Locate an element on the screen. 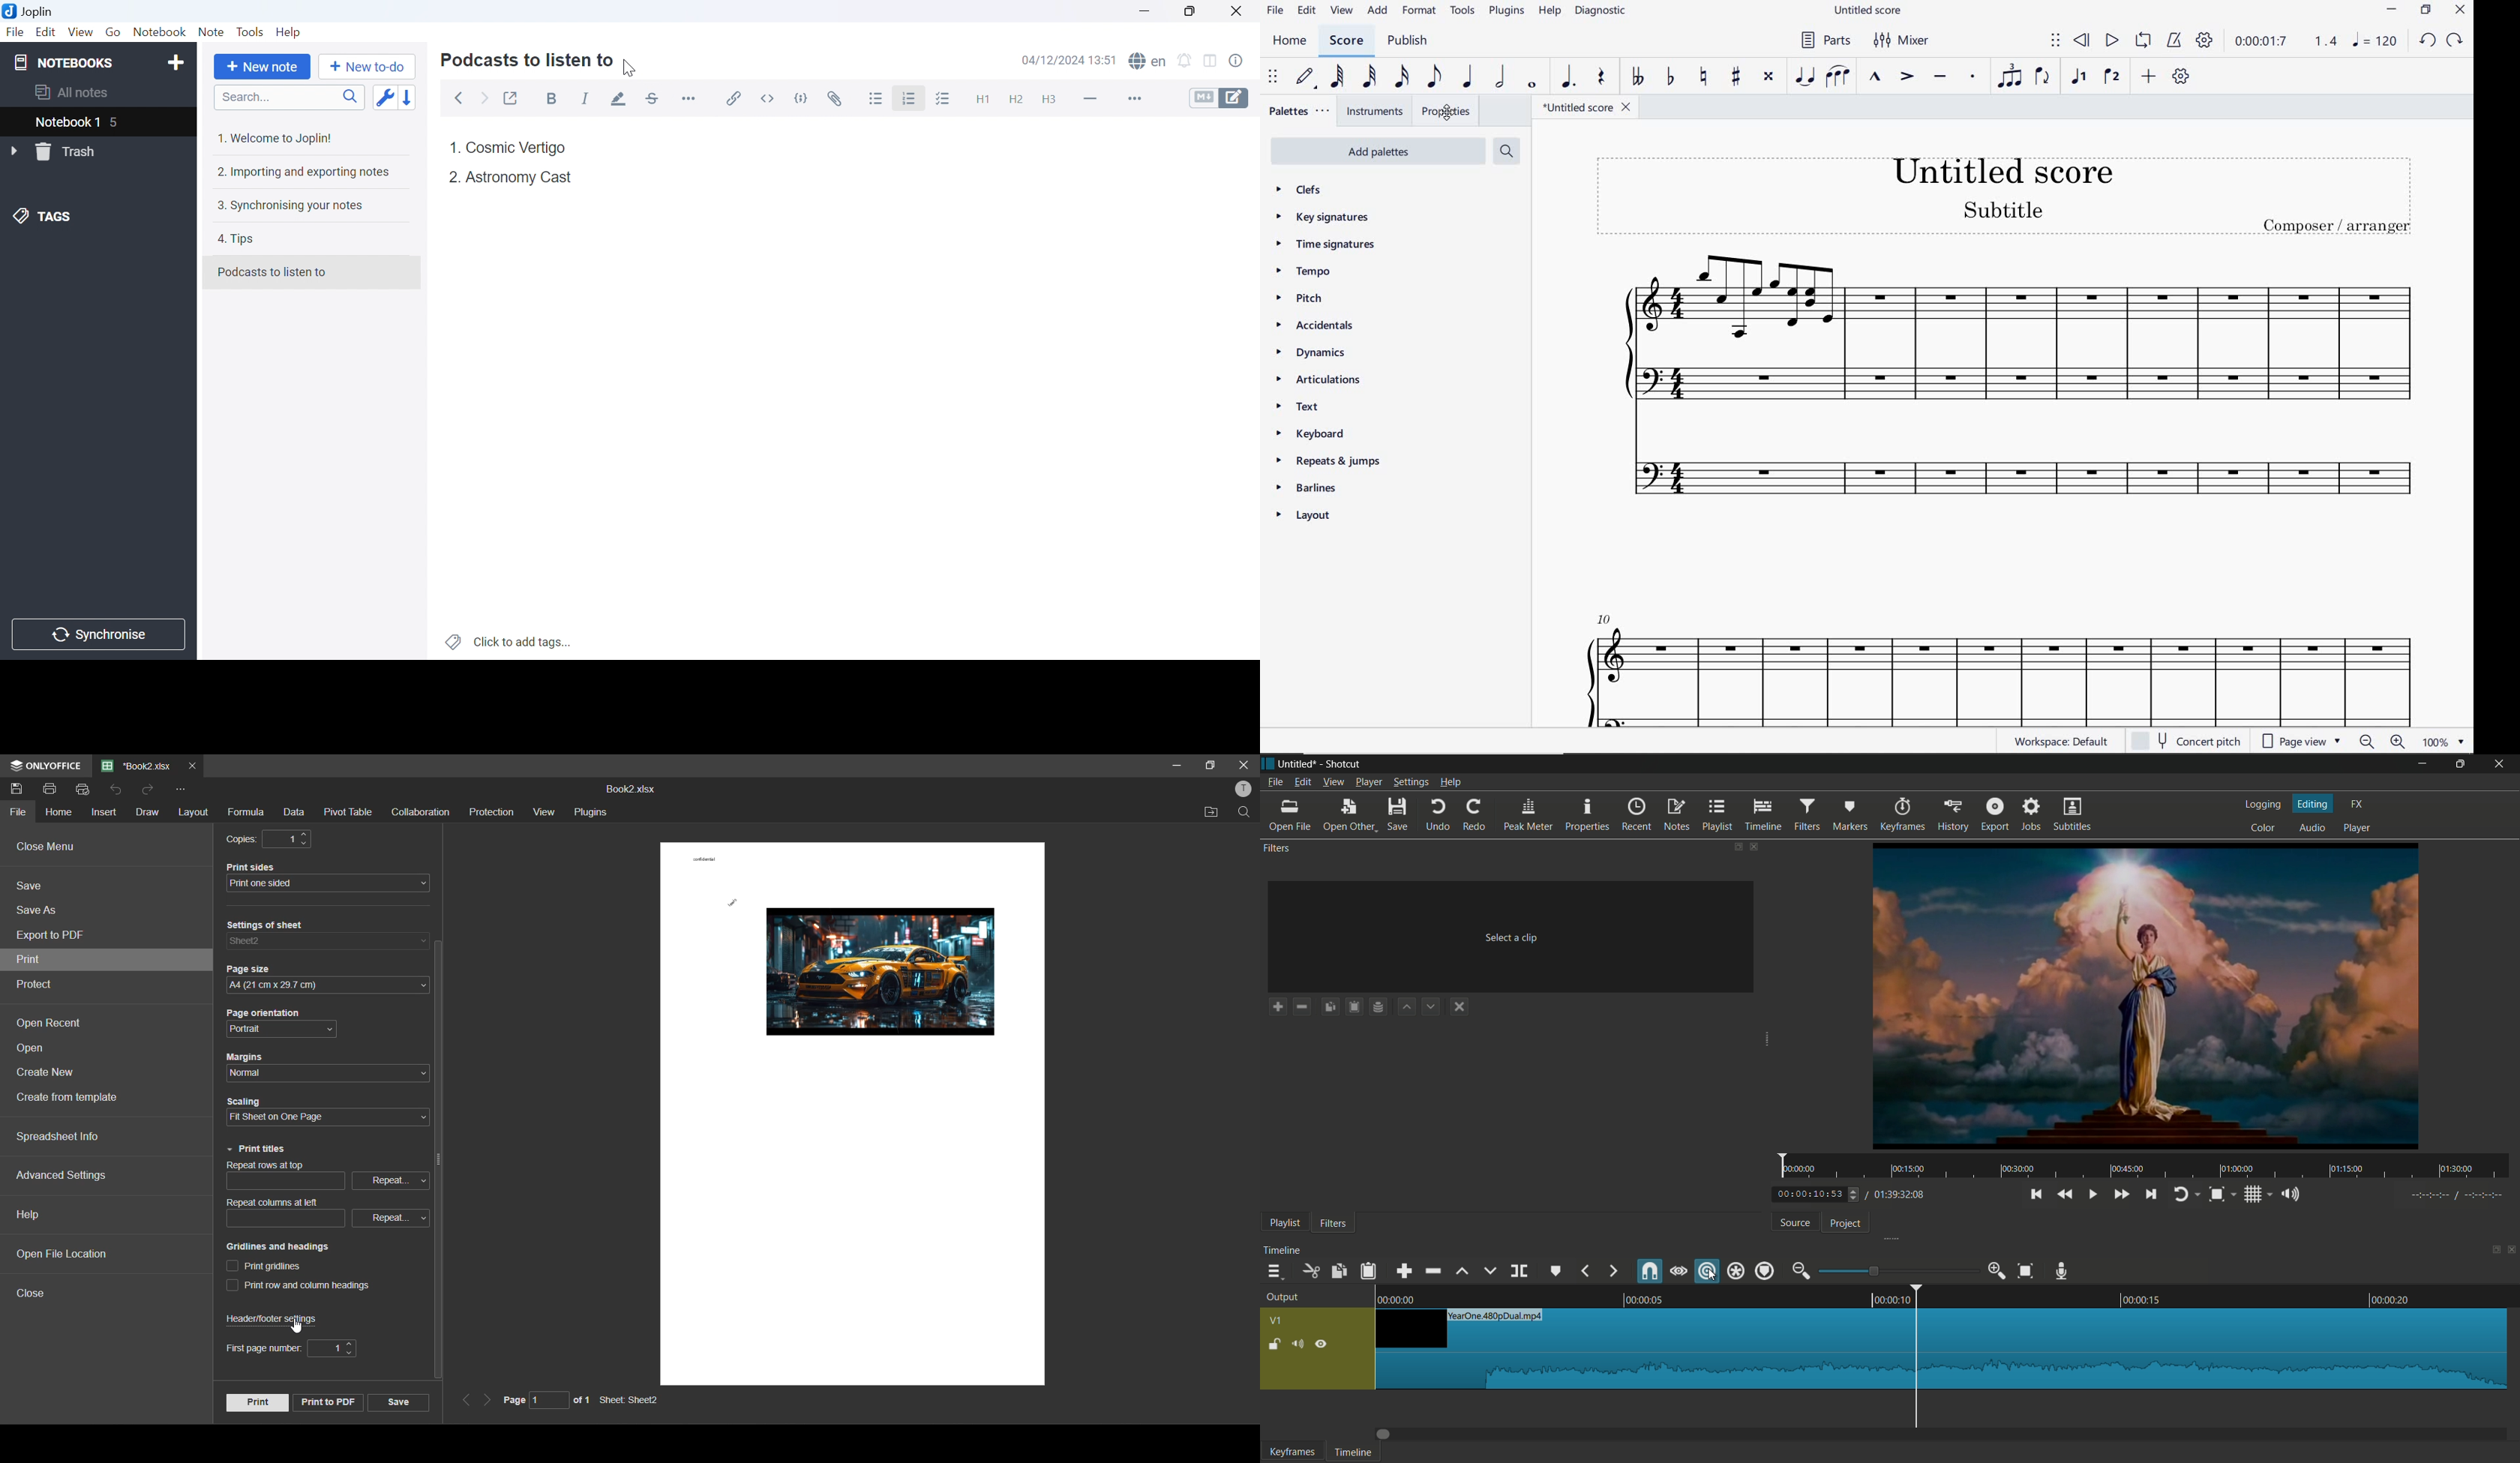 This screenshot has height=1484, width=2520. lewis is located at coordinates (732, 903).